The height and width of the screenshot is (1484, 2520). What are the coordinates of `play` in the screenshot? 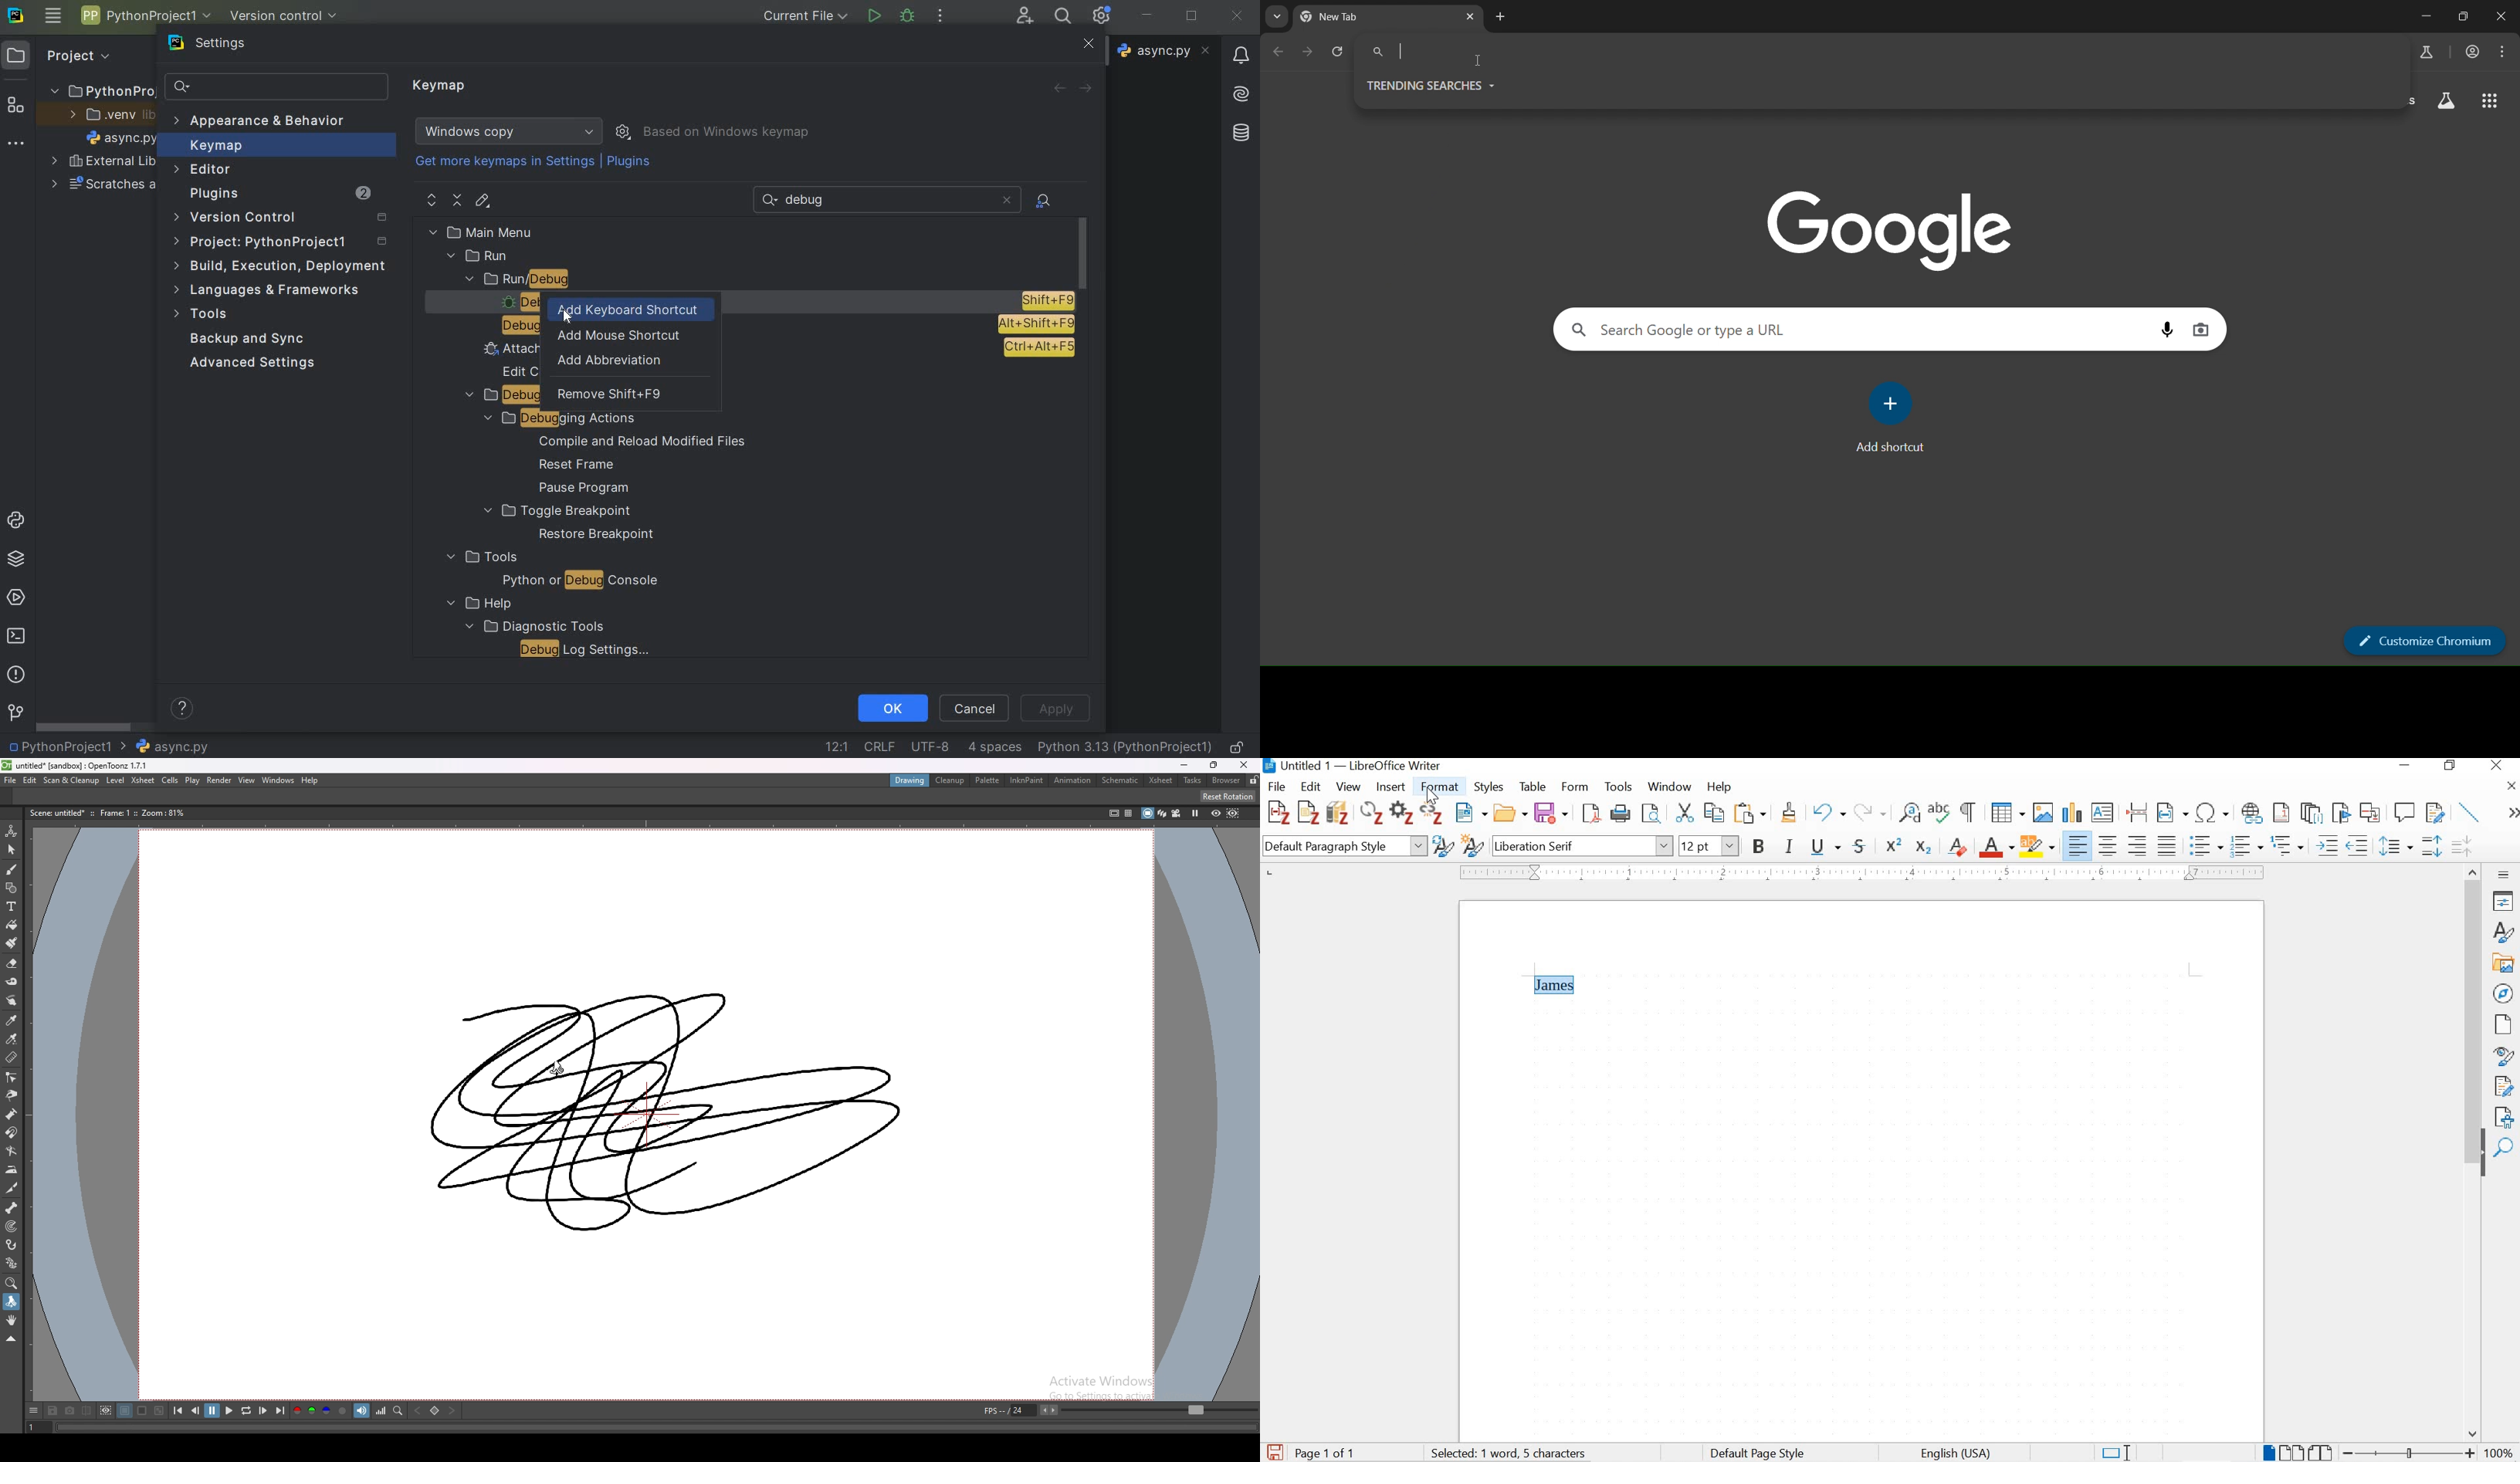 It's located at (193, 780).